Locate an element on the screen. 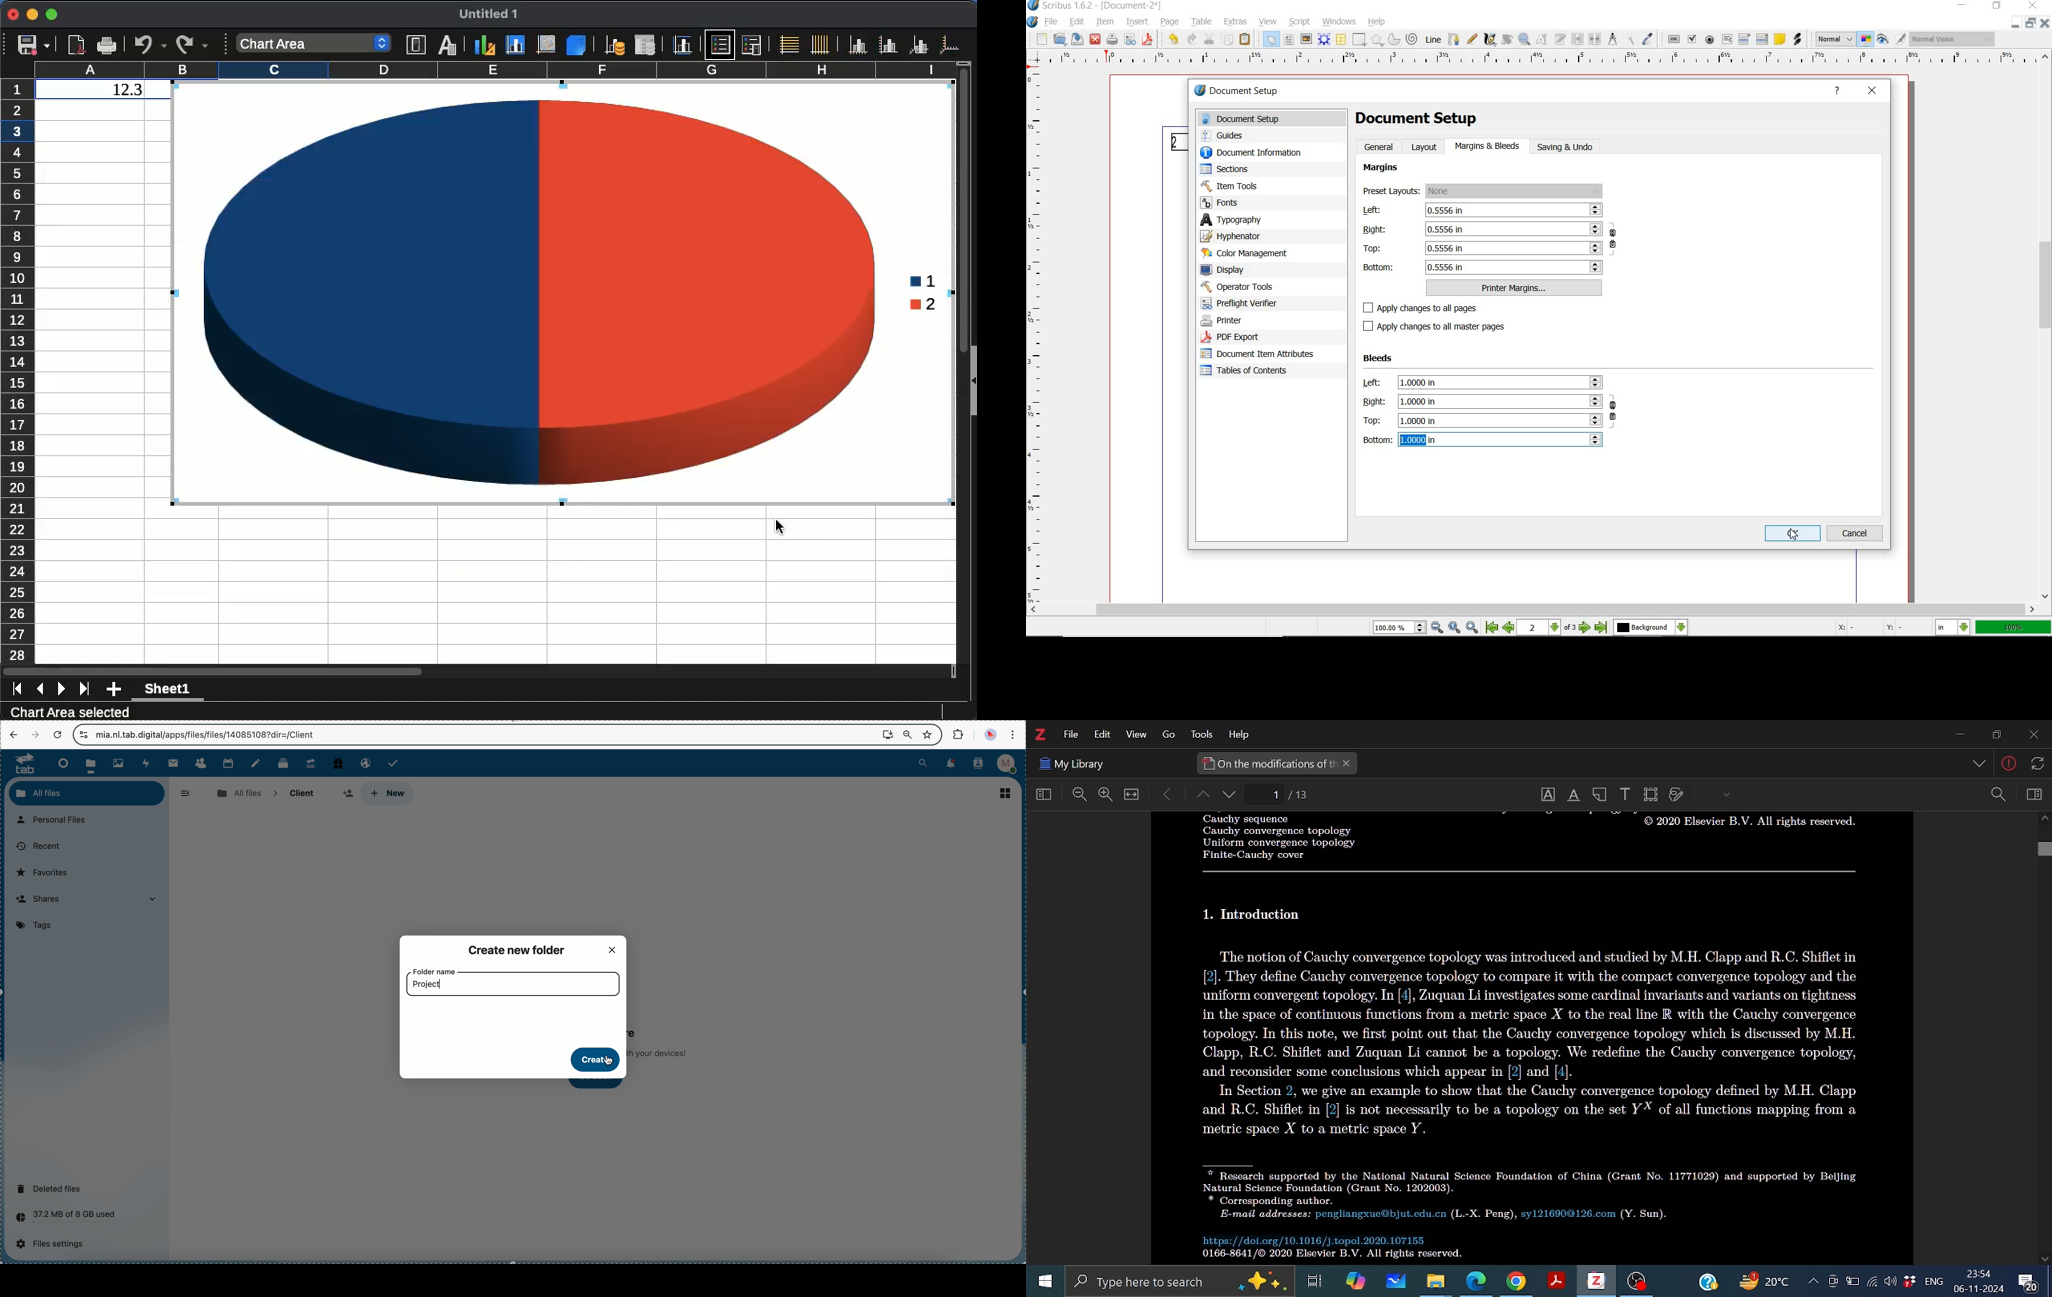 Image resolution: width=2072 pixels, height=1316 pixels. create is located at coordinates (596, 1060).